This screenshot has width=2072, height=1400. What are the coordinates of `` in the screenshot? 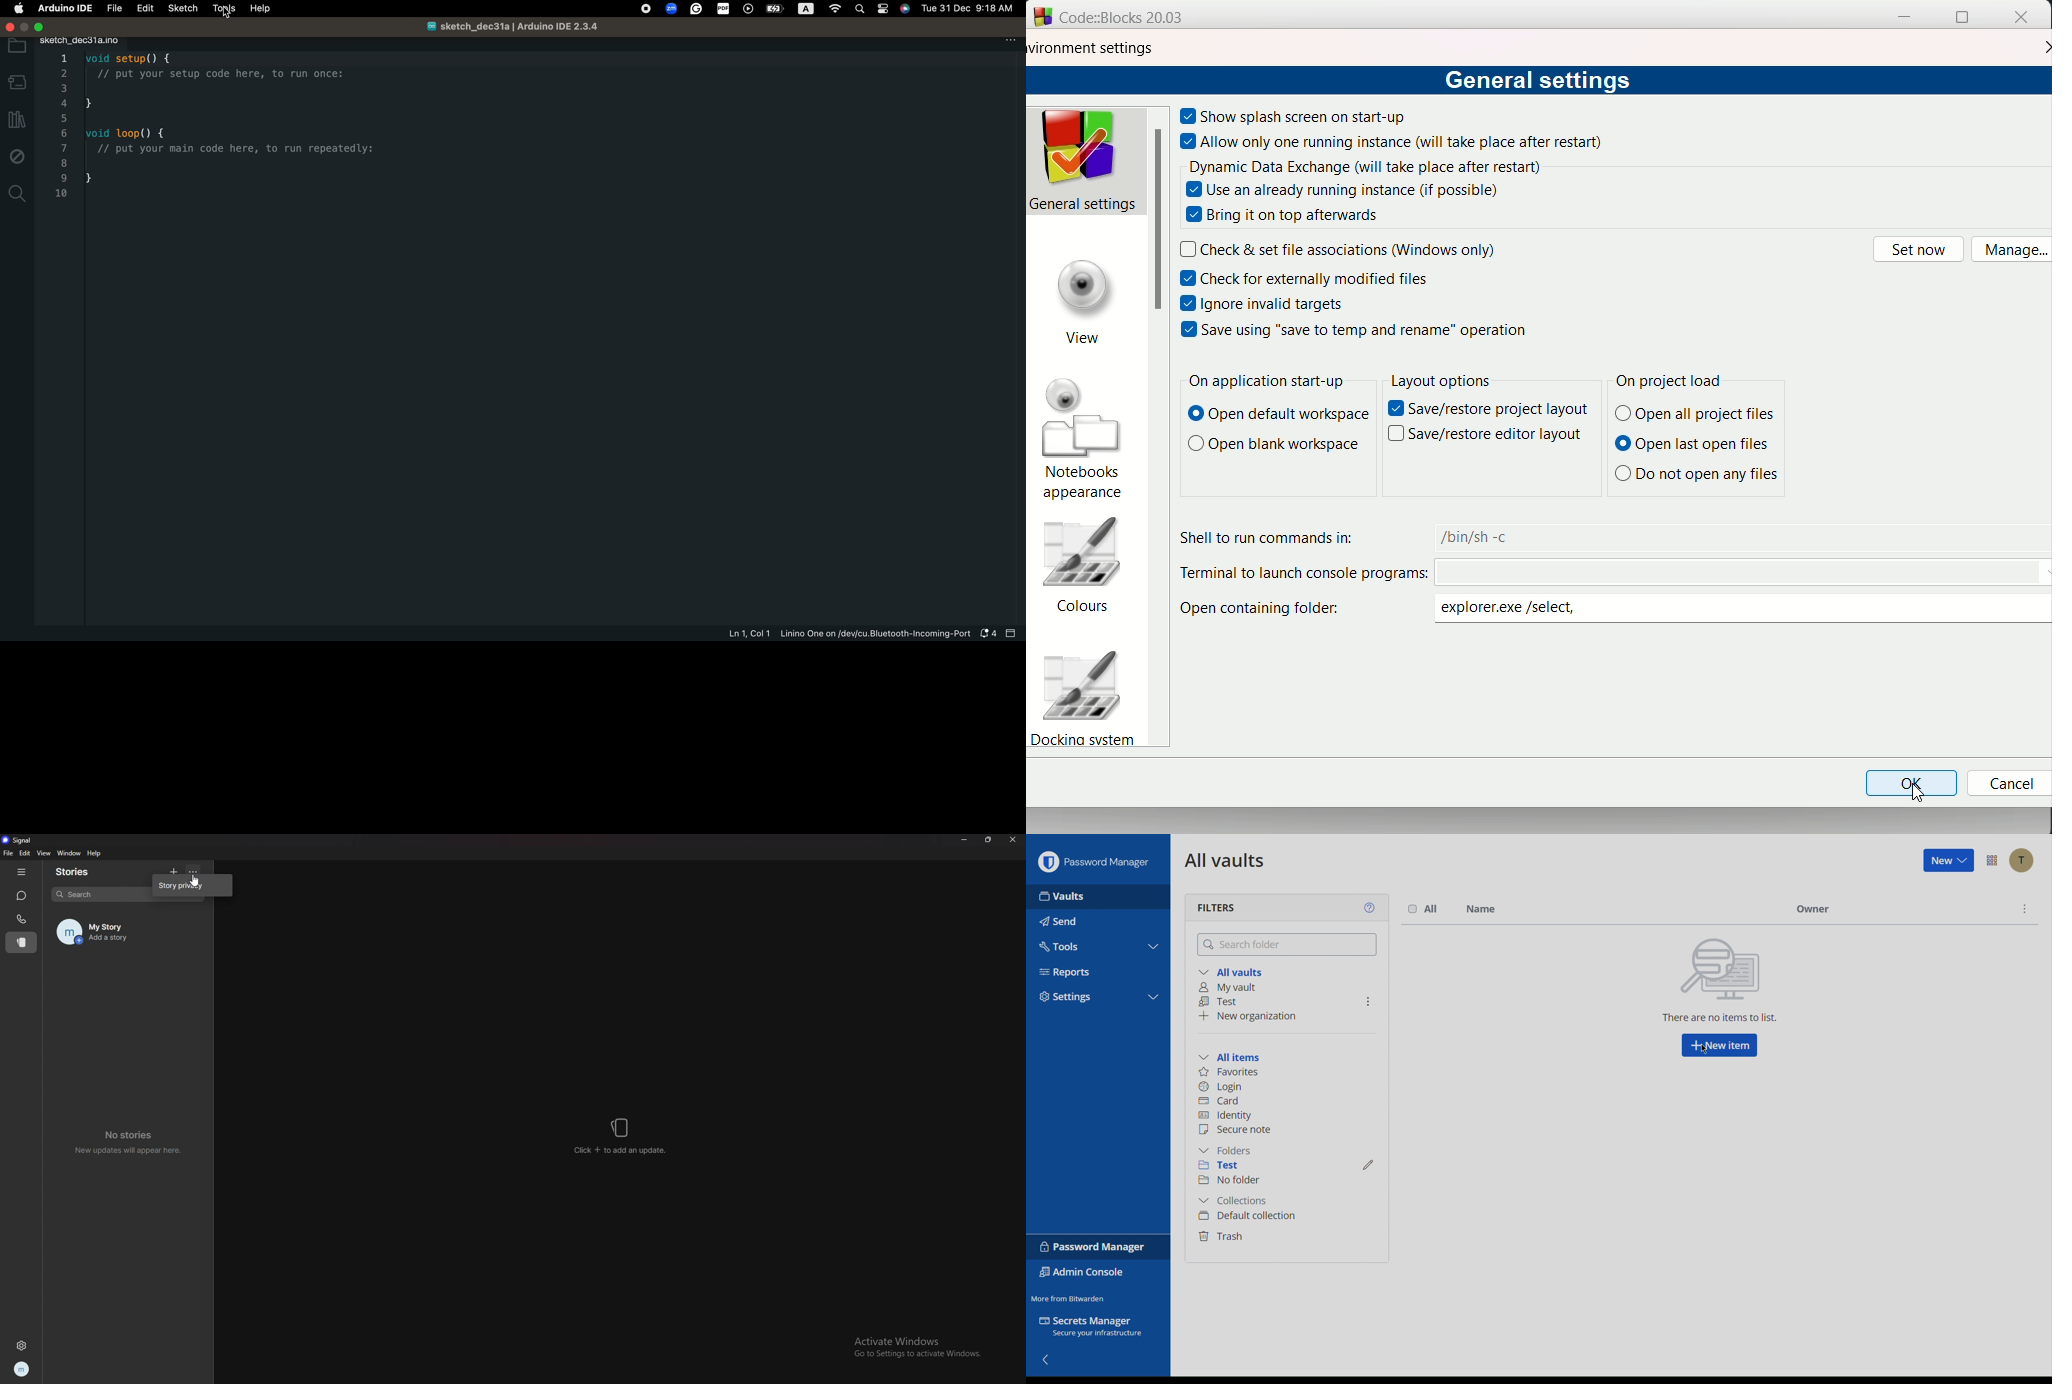 It's located at (1498, 438).